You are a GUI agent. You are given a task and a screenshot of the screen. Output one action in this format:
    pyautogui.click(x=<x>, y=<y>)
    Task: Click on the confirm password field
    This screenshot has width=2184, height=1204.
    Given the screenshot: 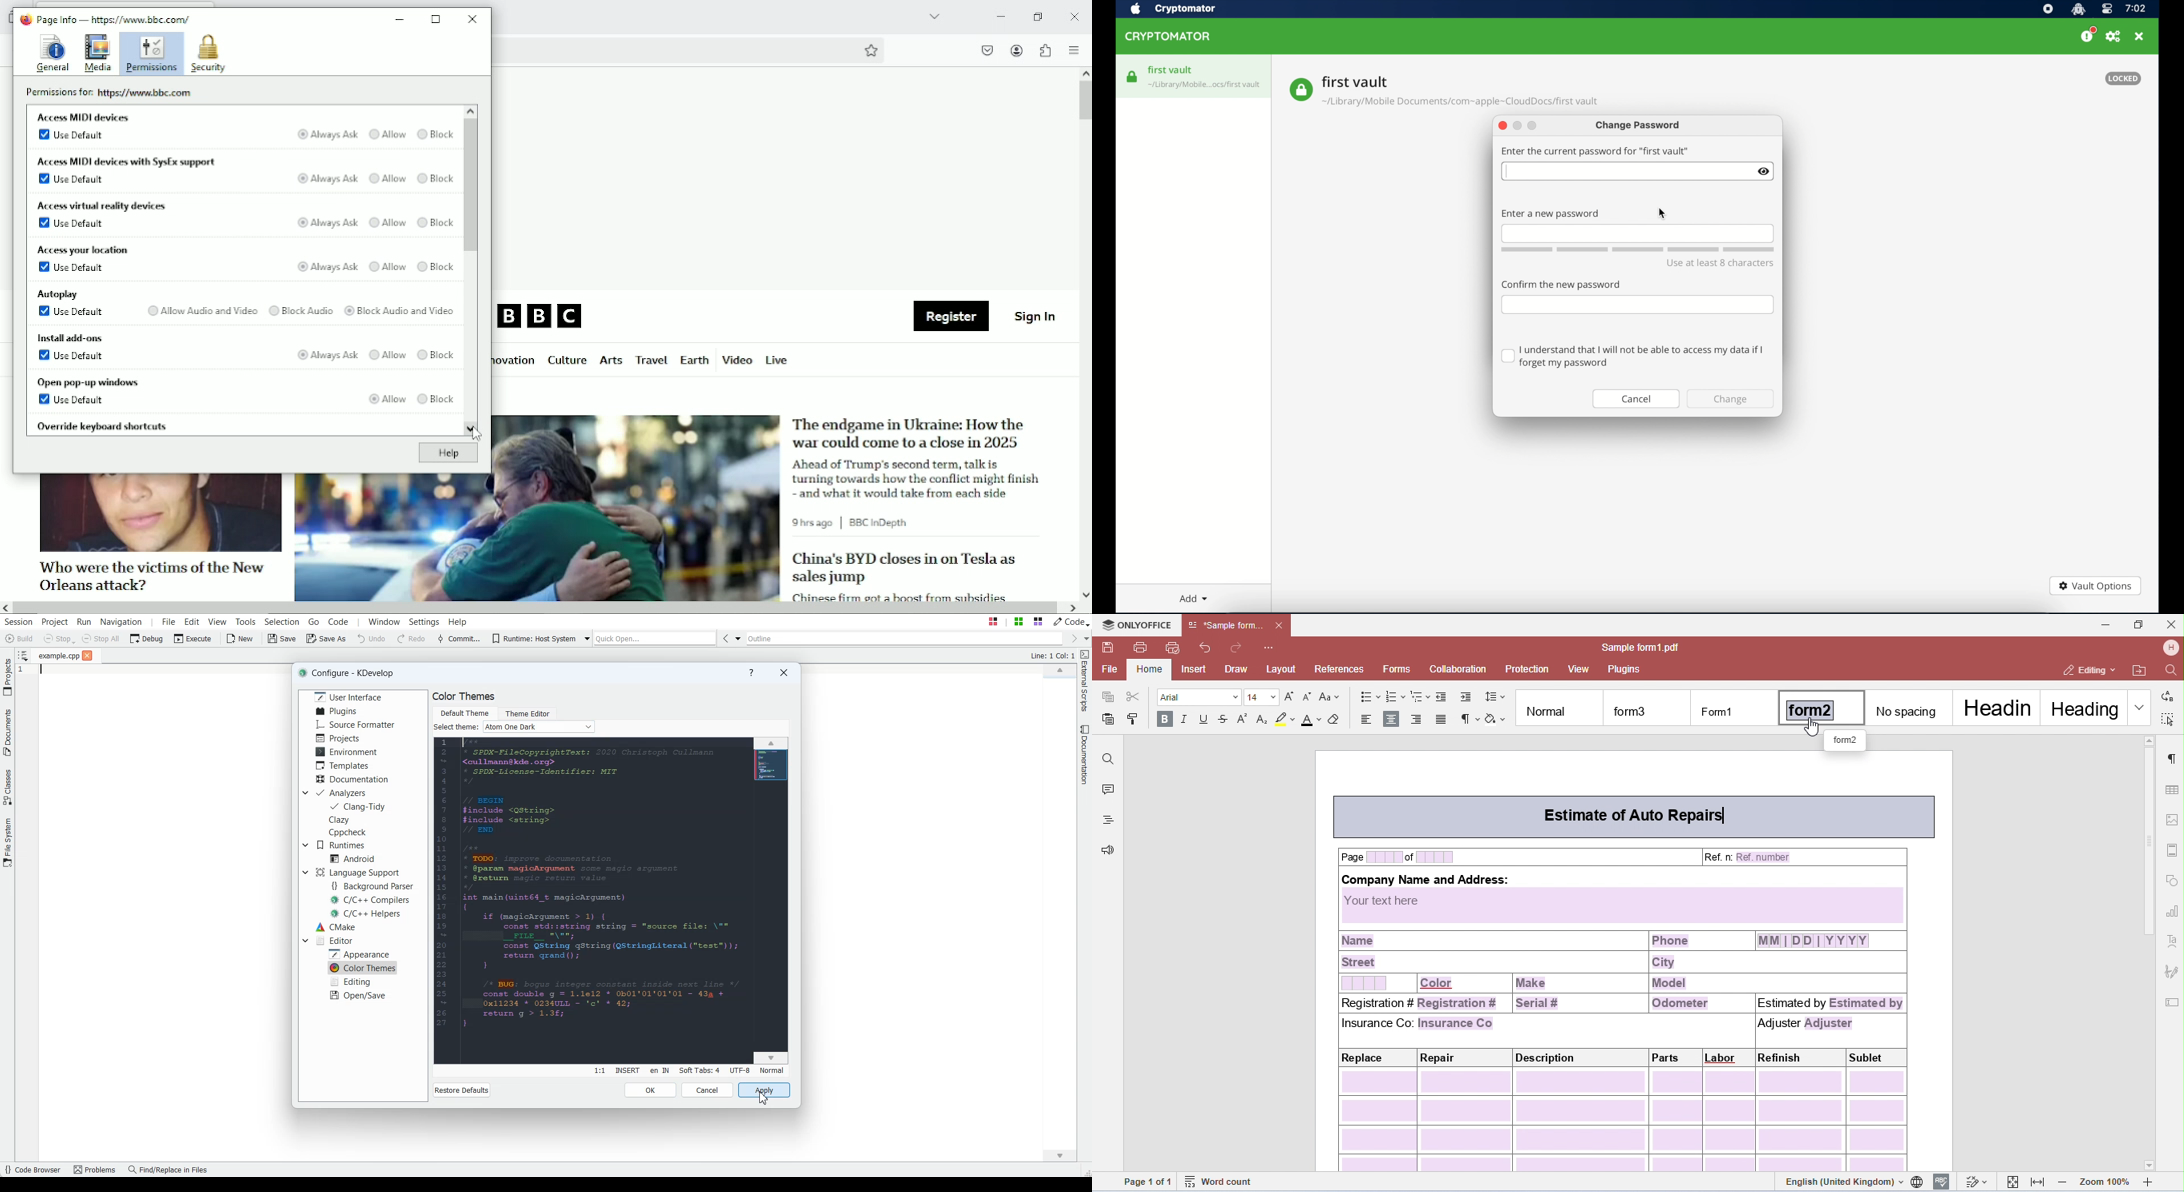 What is the action you would take?
    pyautogui.click(x=1638, y=305)
    